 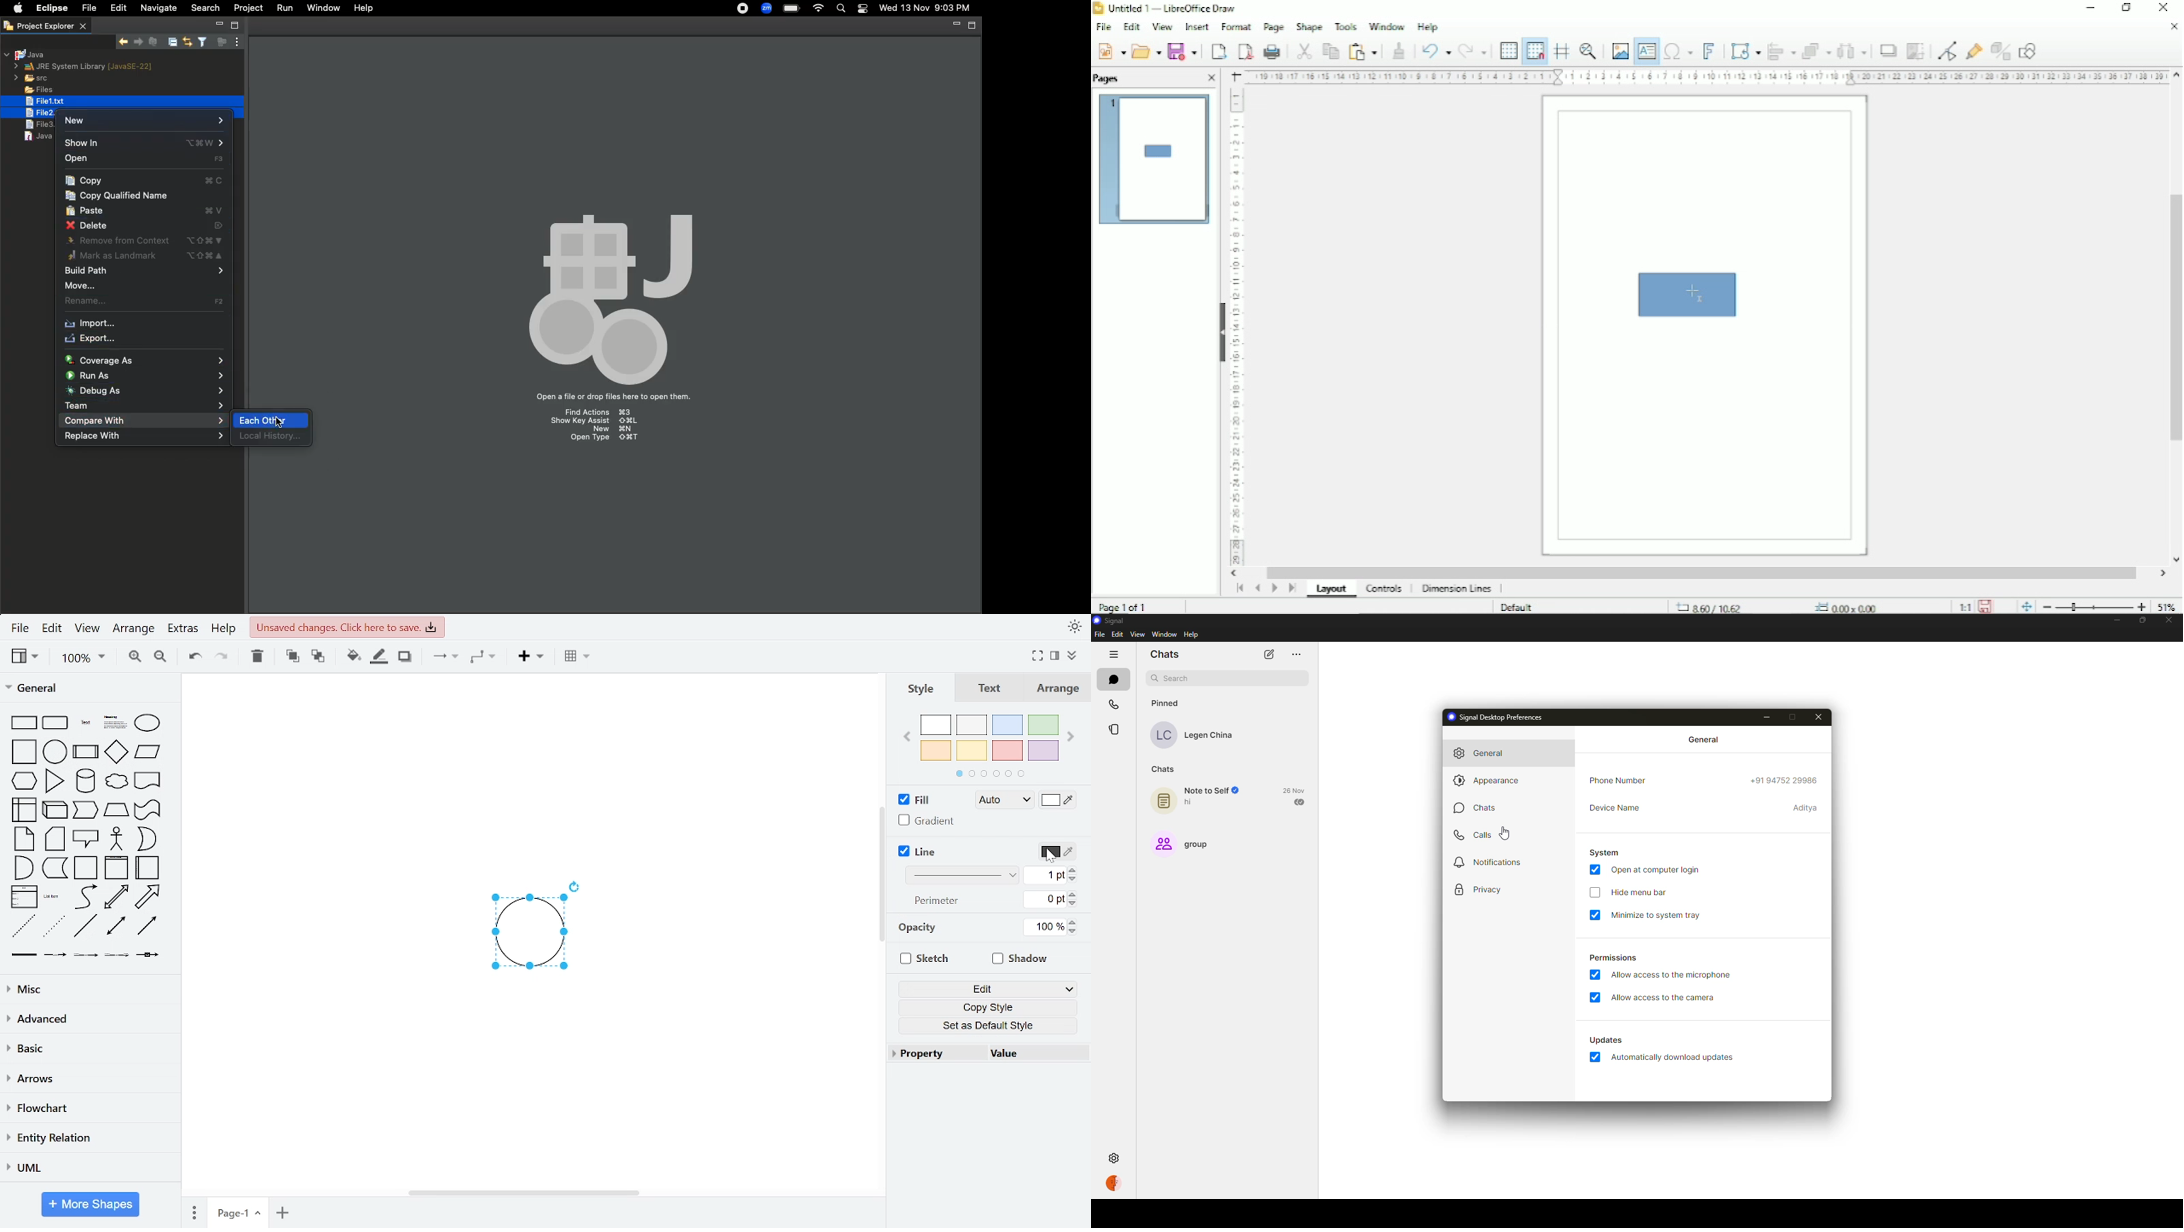 I want to click on gradient, so click(x=930, y=821).